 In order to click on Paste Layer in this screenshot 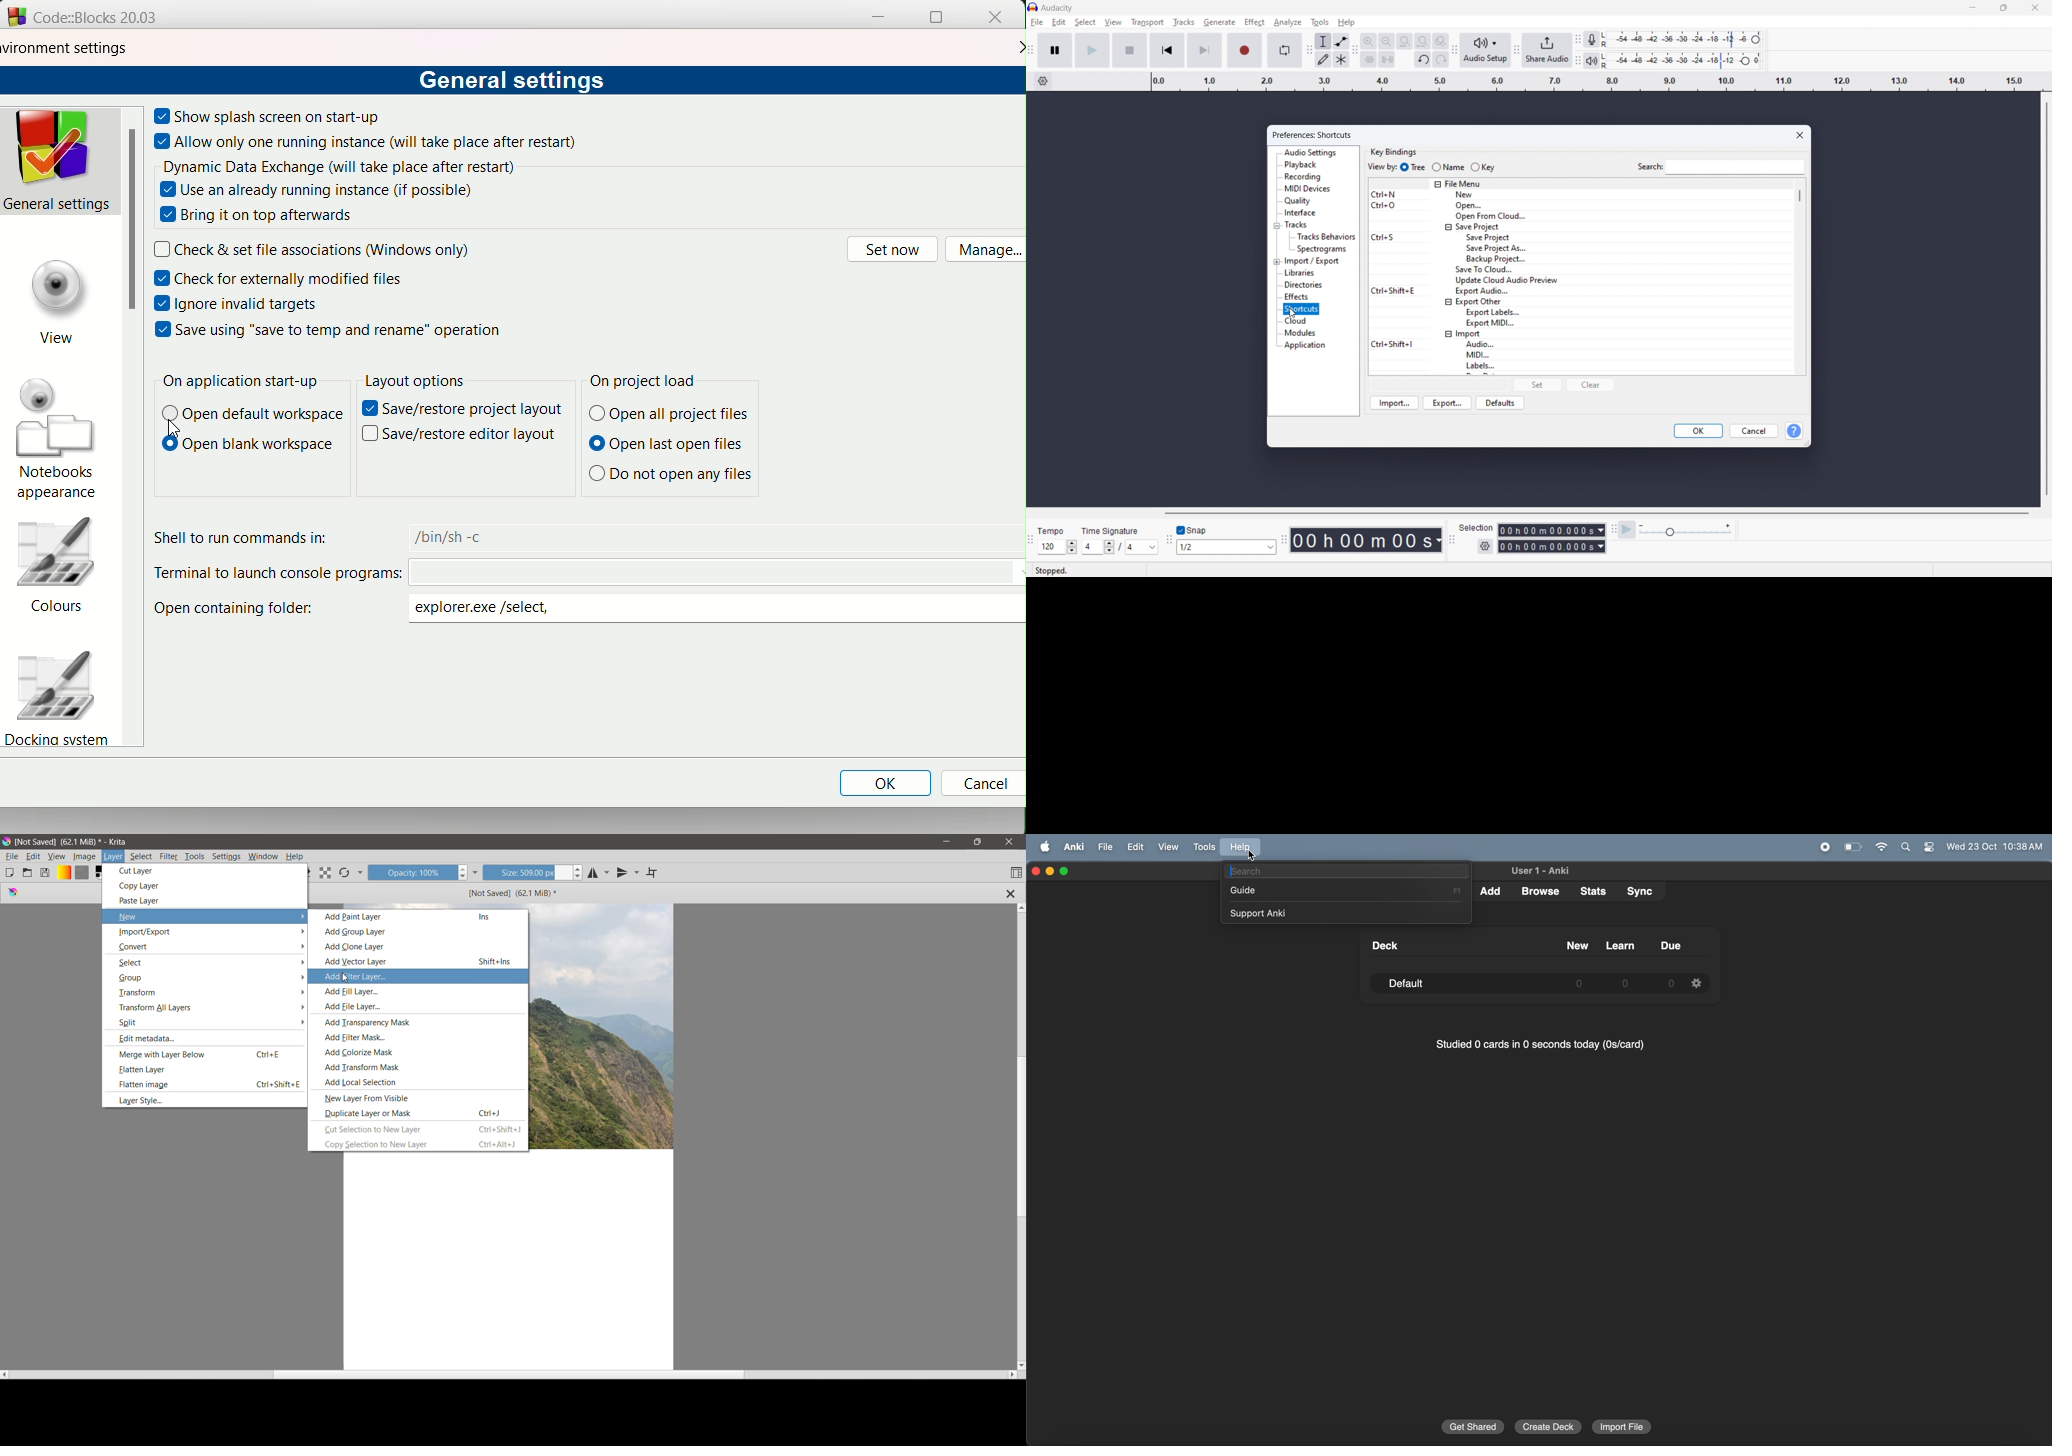, I will do `click(142, 901)`.